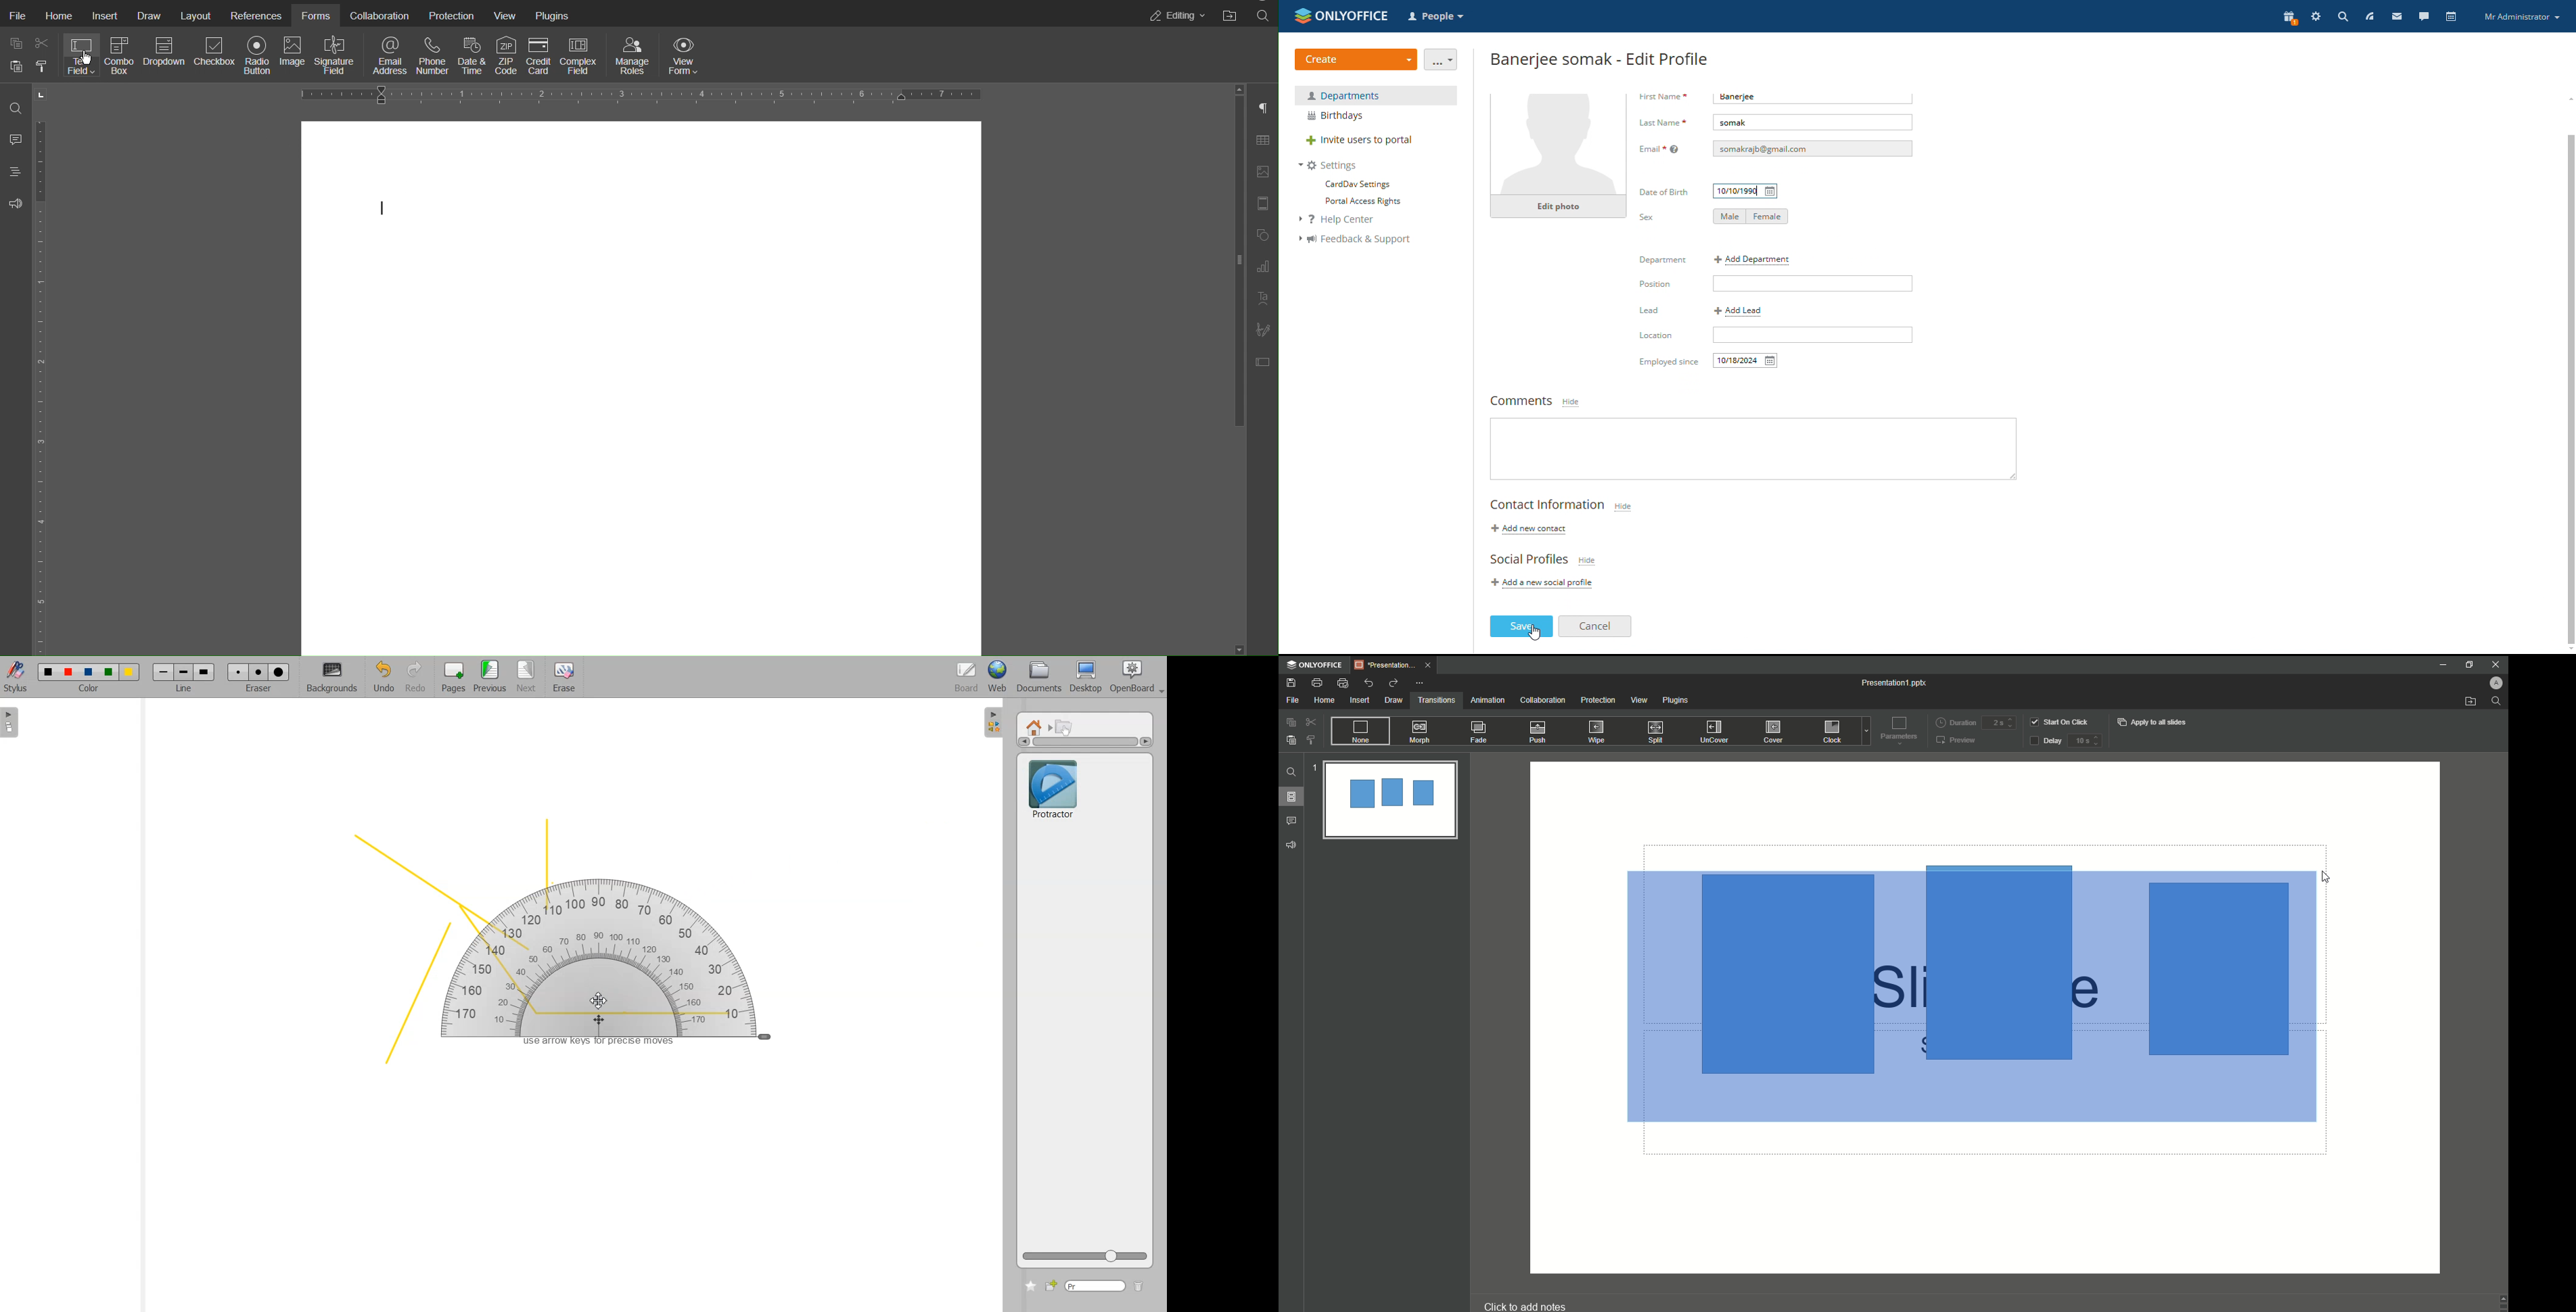 This screenshot has height=1316, width=2576. Describe the element at coordinates (1264, 108) in the screenshot. I see `Paragraph Settings` at that location.